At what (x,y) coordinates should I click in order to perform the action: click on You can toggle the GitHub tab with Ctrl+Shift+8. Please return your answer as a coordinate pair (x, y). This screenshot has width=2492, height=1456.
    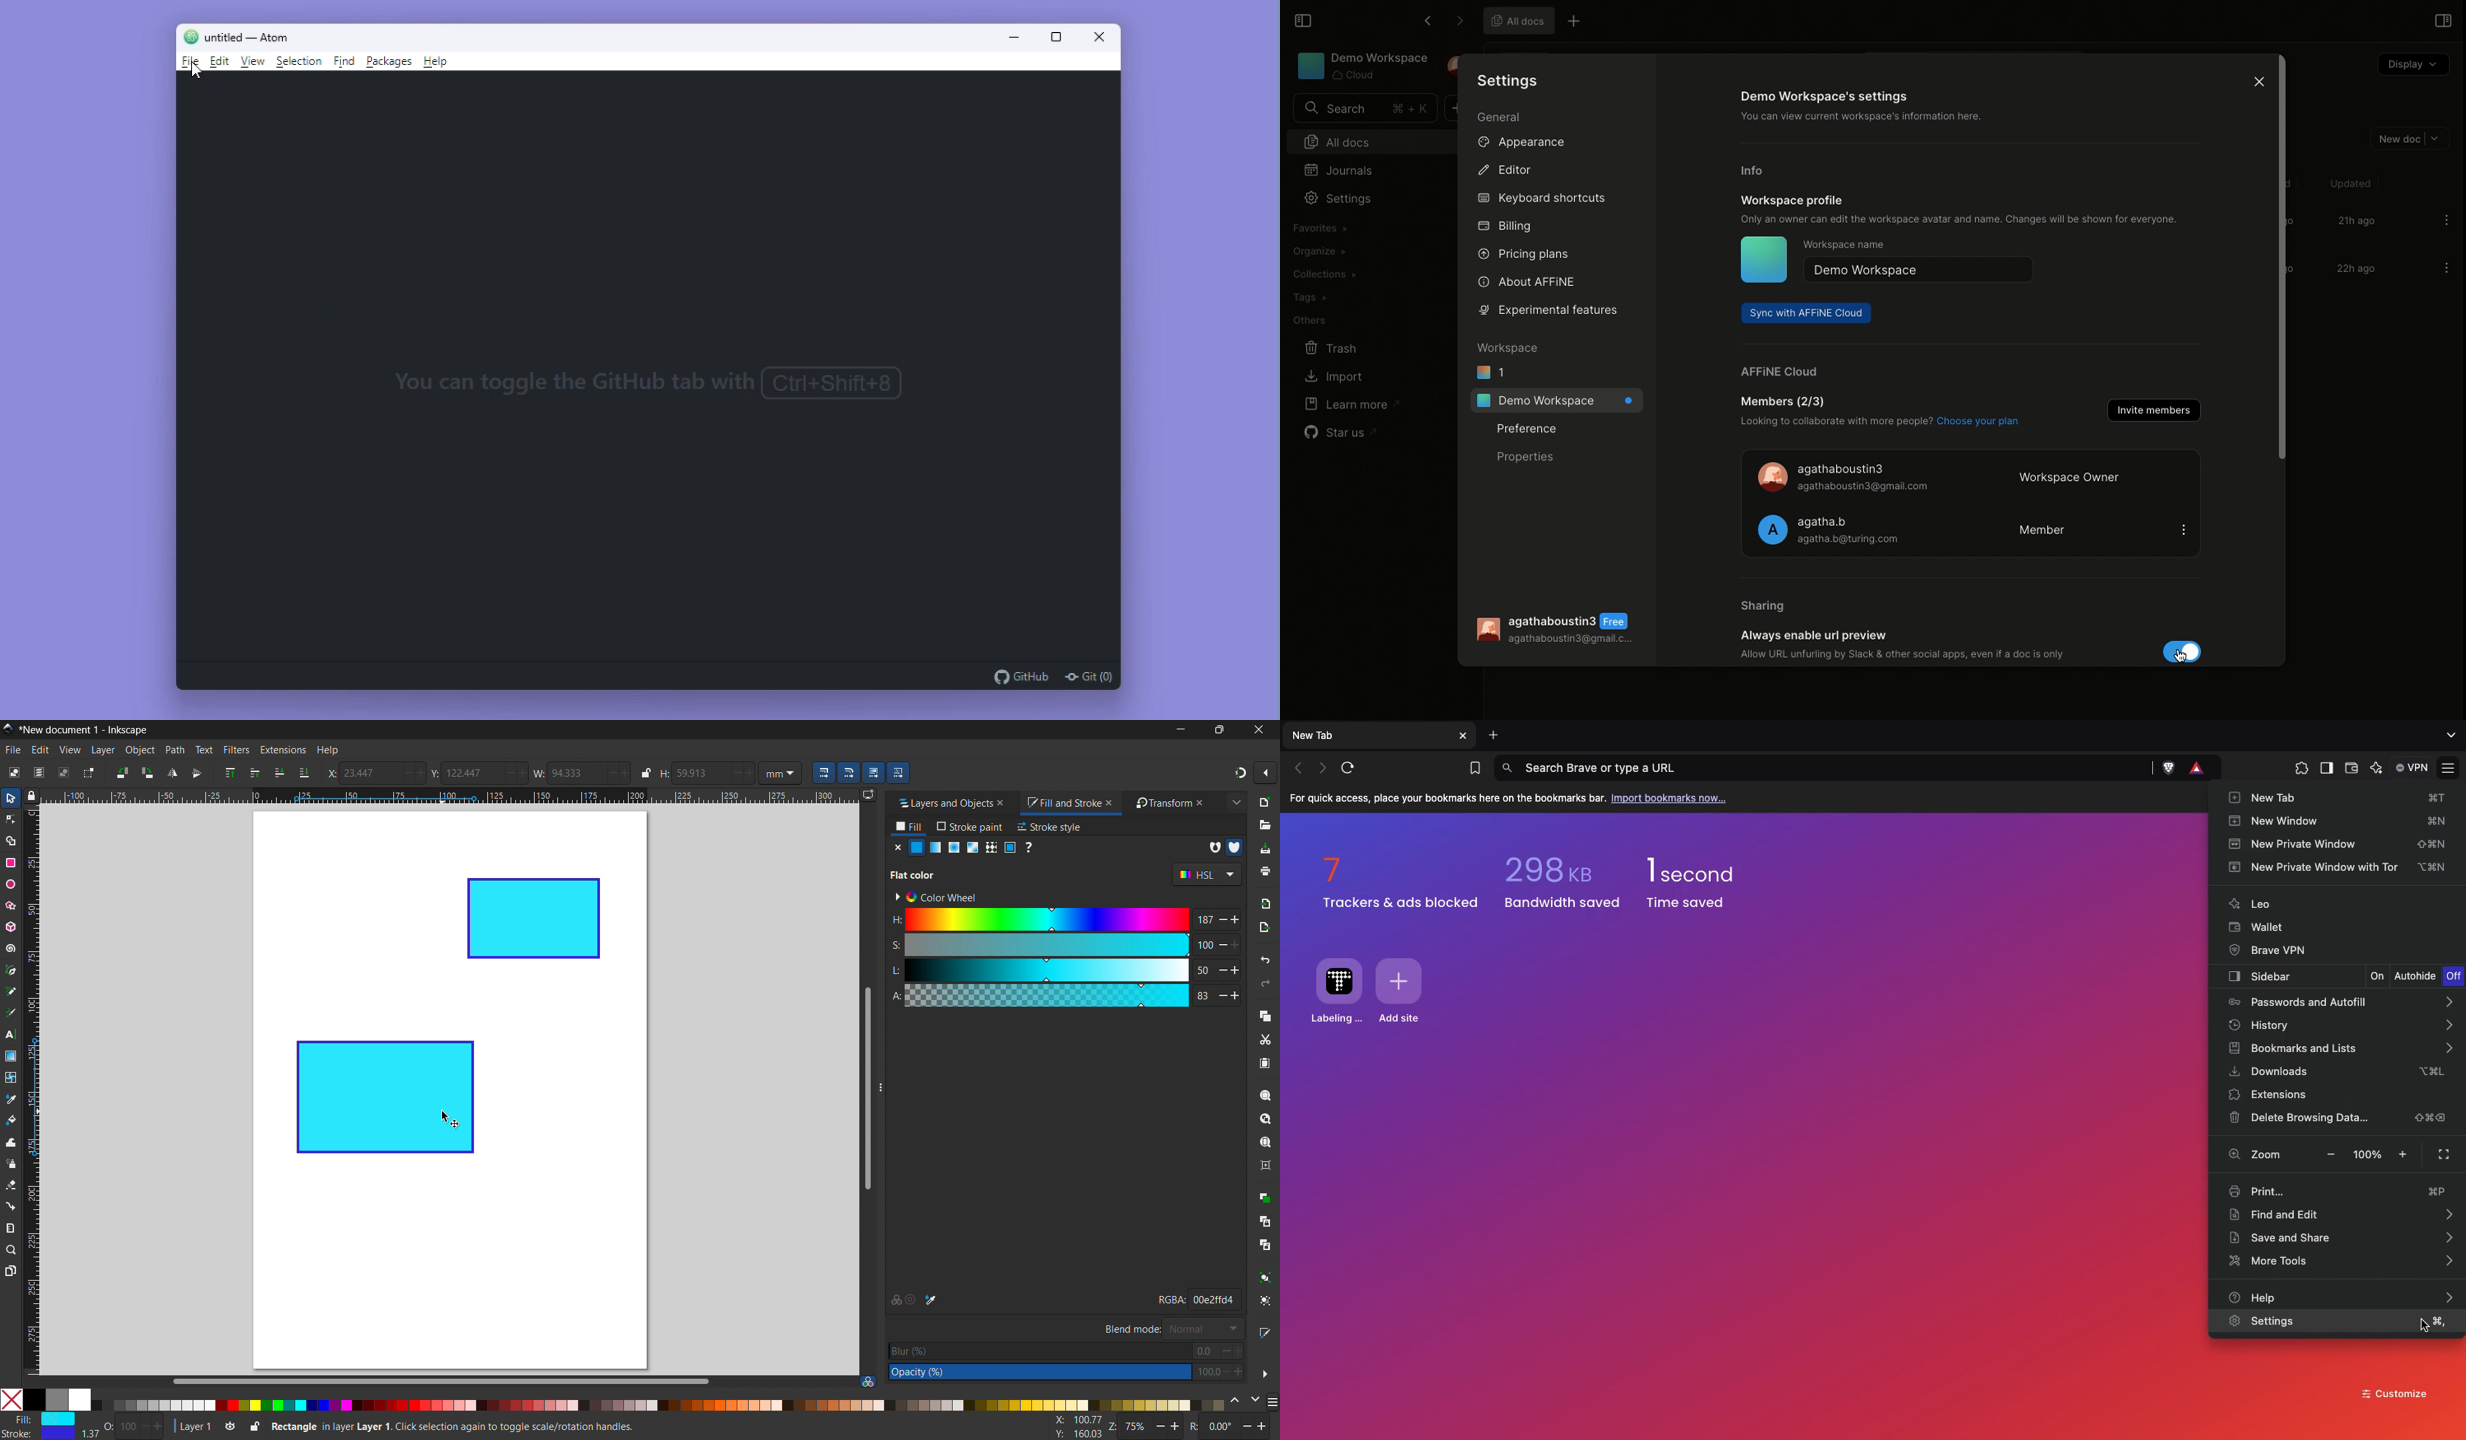
    Looking at the image, I should click on (651, 384).